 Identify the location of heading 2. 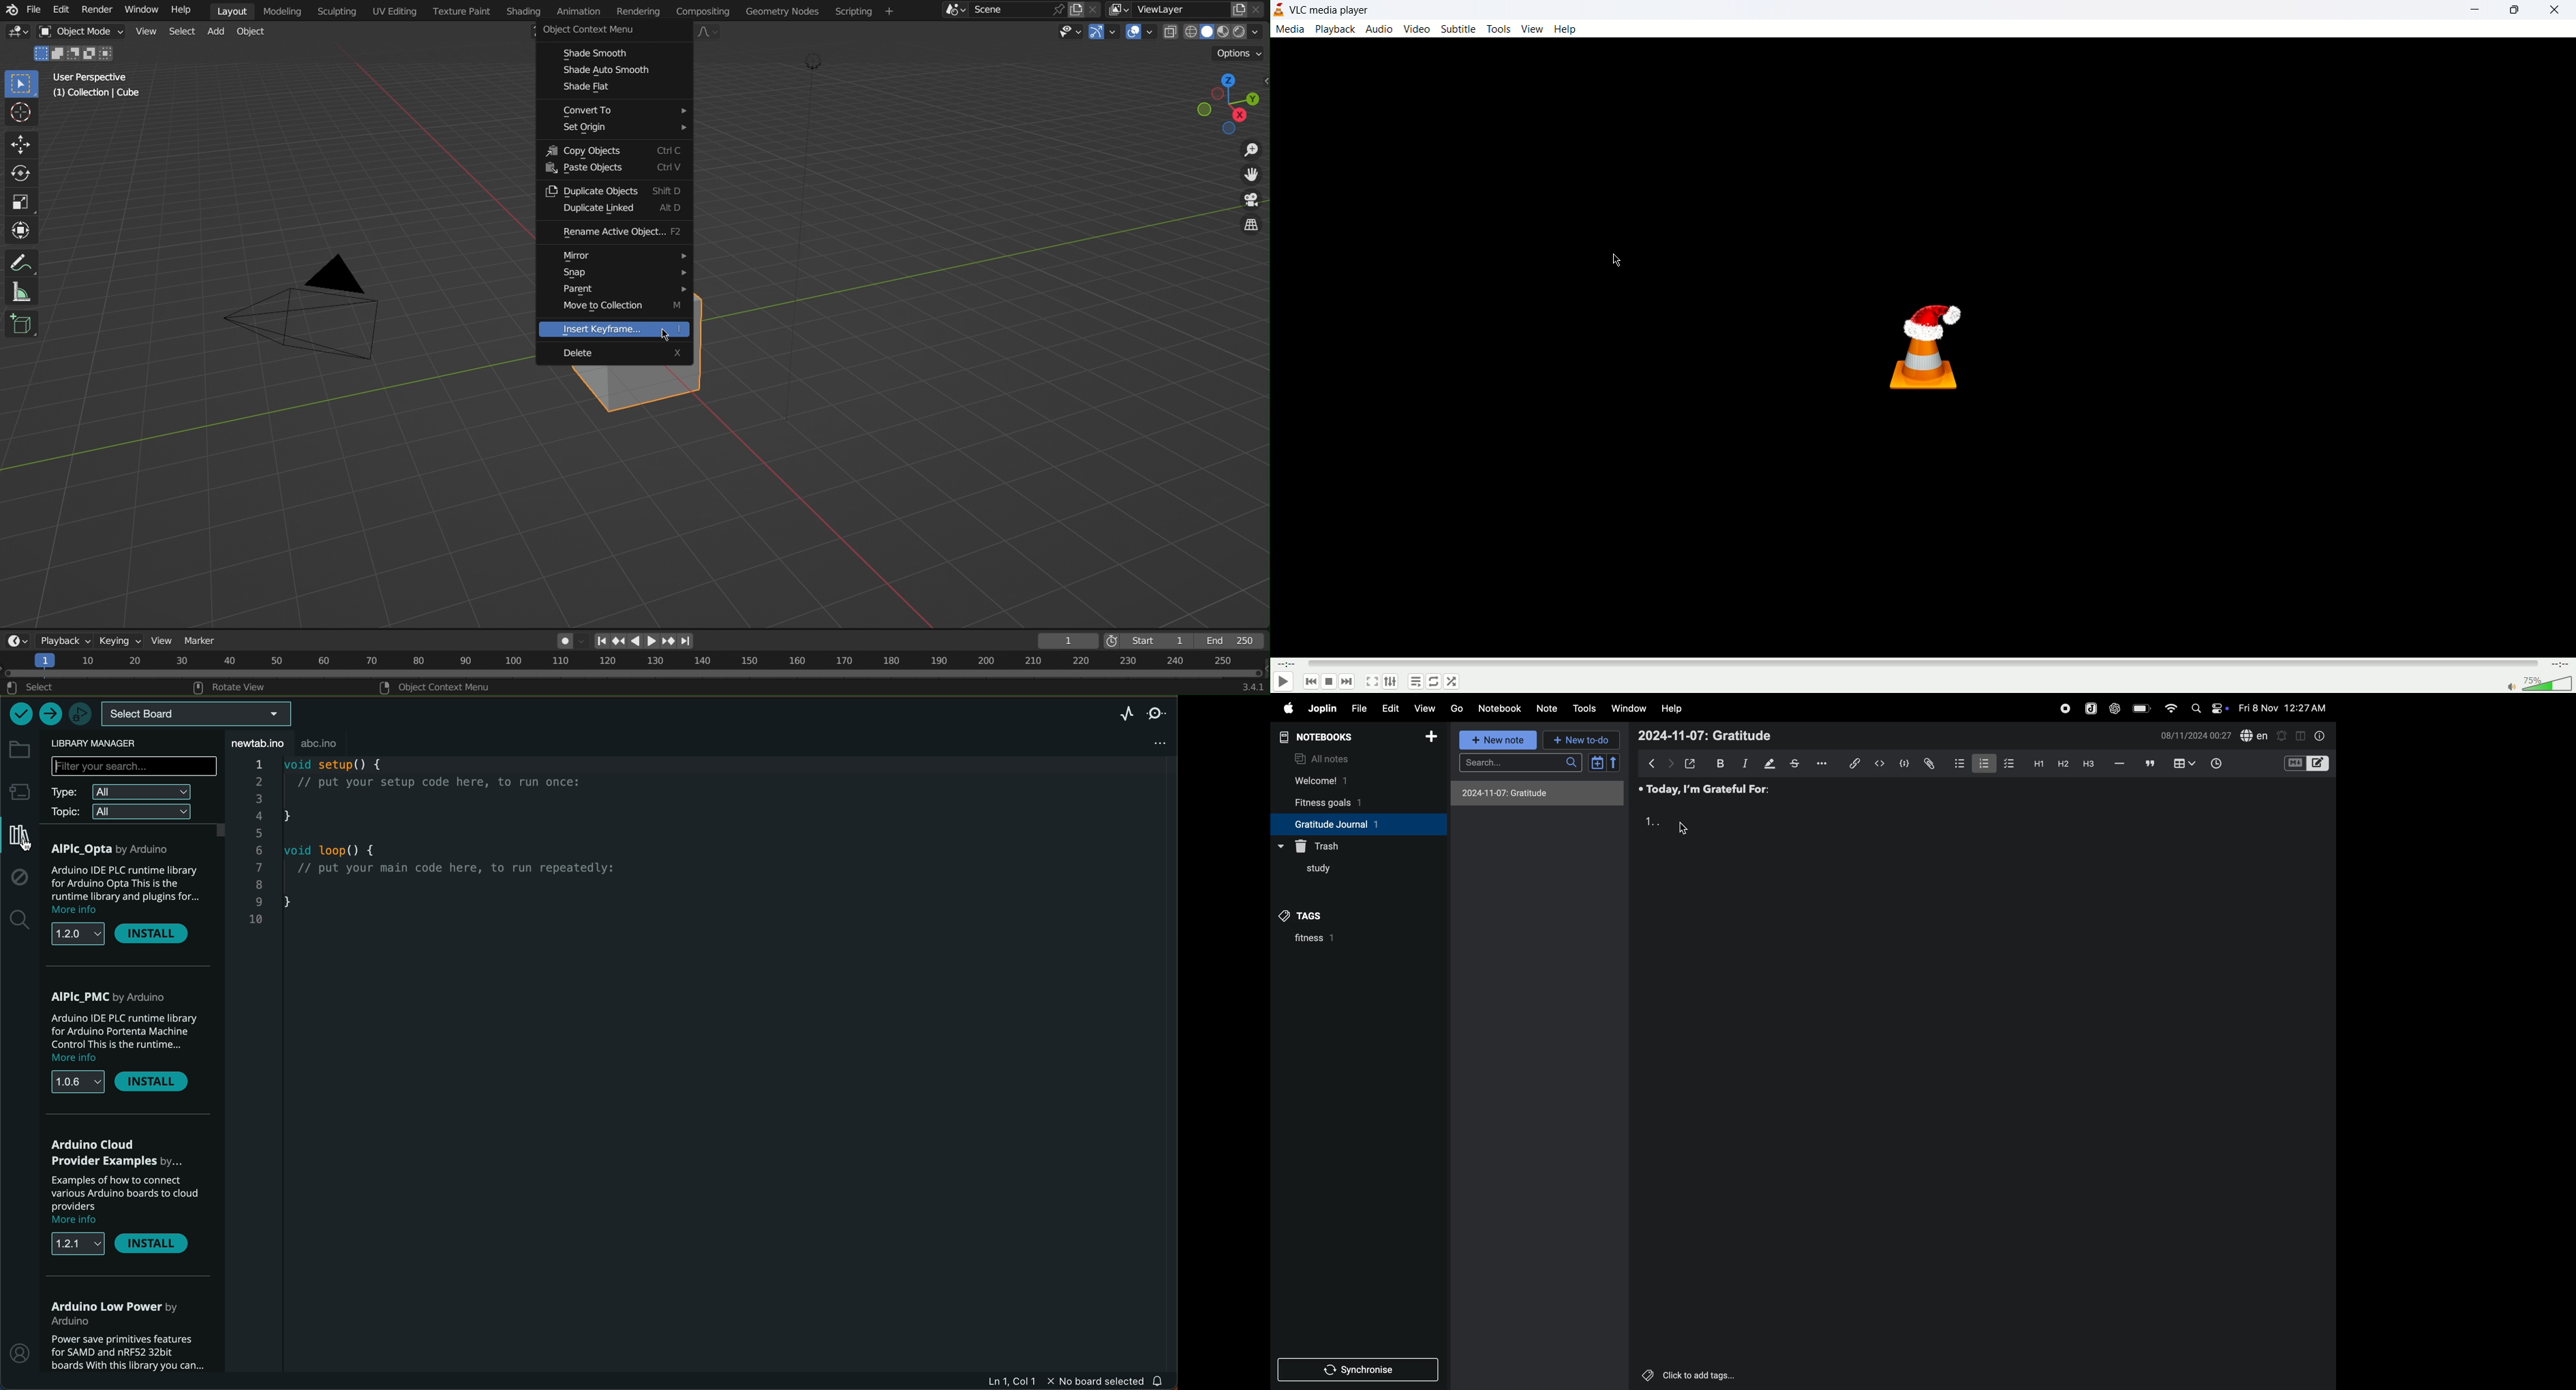
(2061, 764).